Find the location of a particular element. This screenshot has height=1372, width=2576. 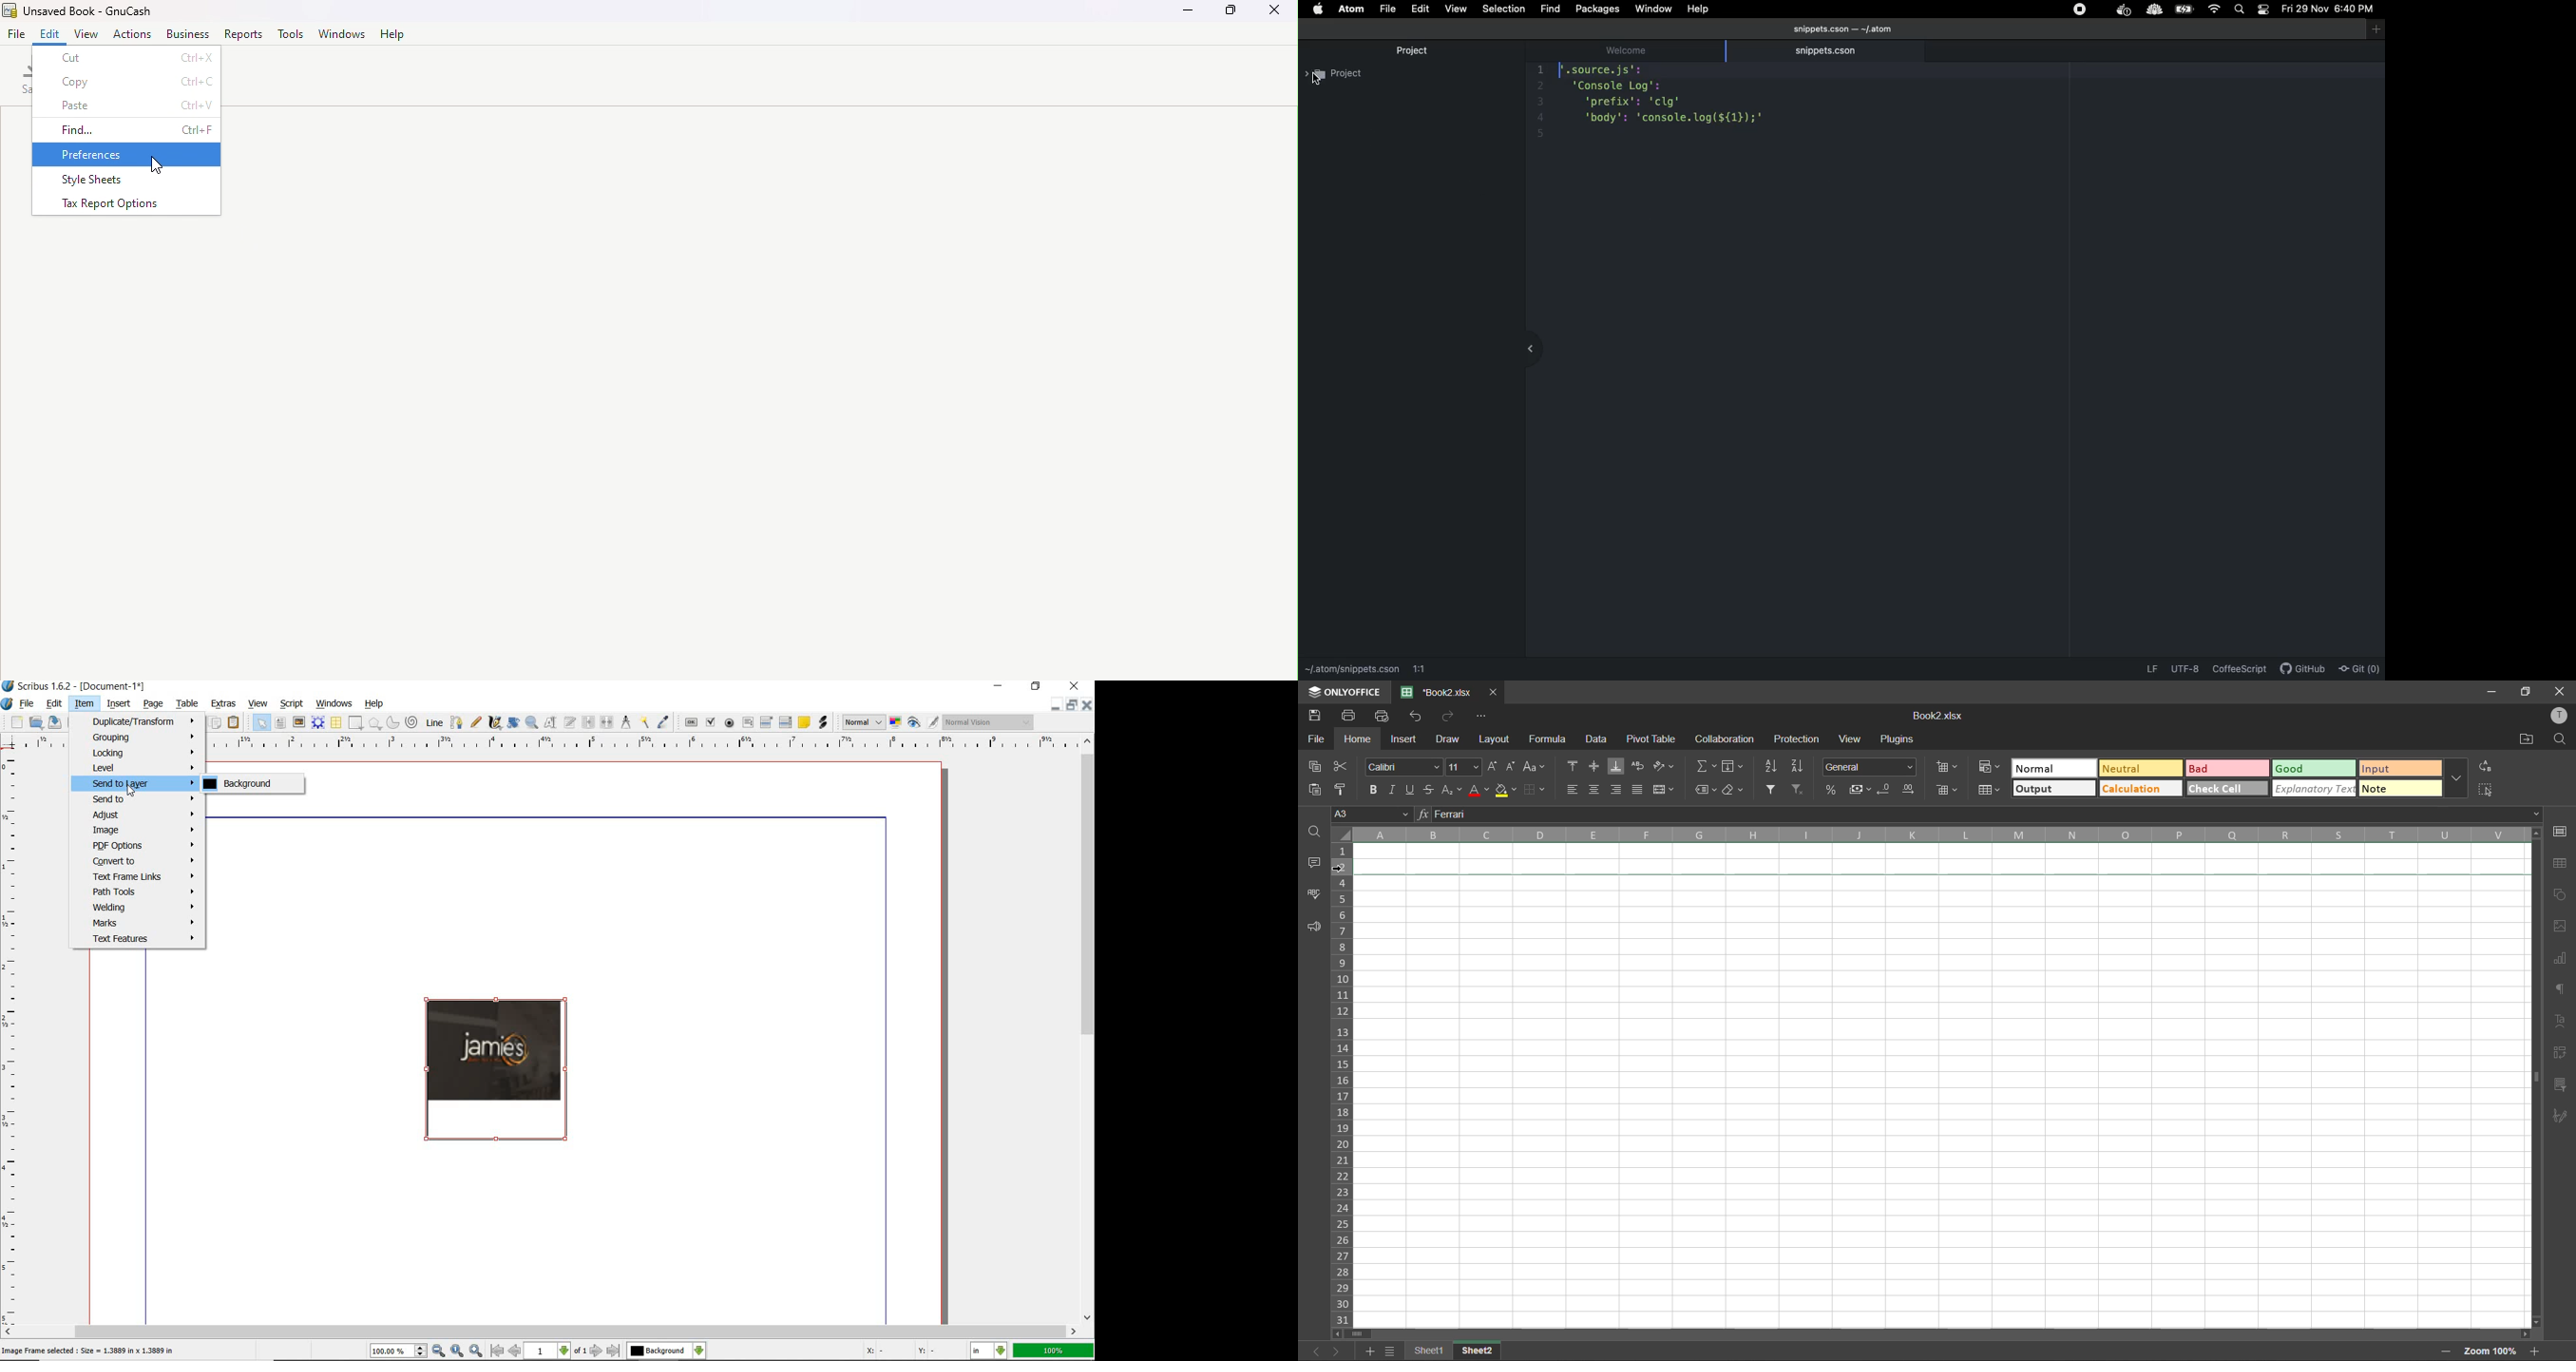

row numbers is located at coordinates (1345, 1087).